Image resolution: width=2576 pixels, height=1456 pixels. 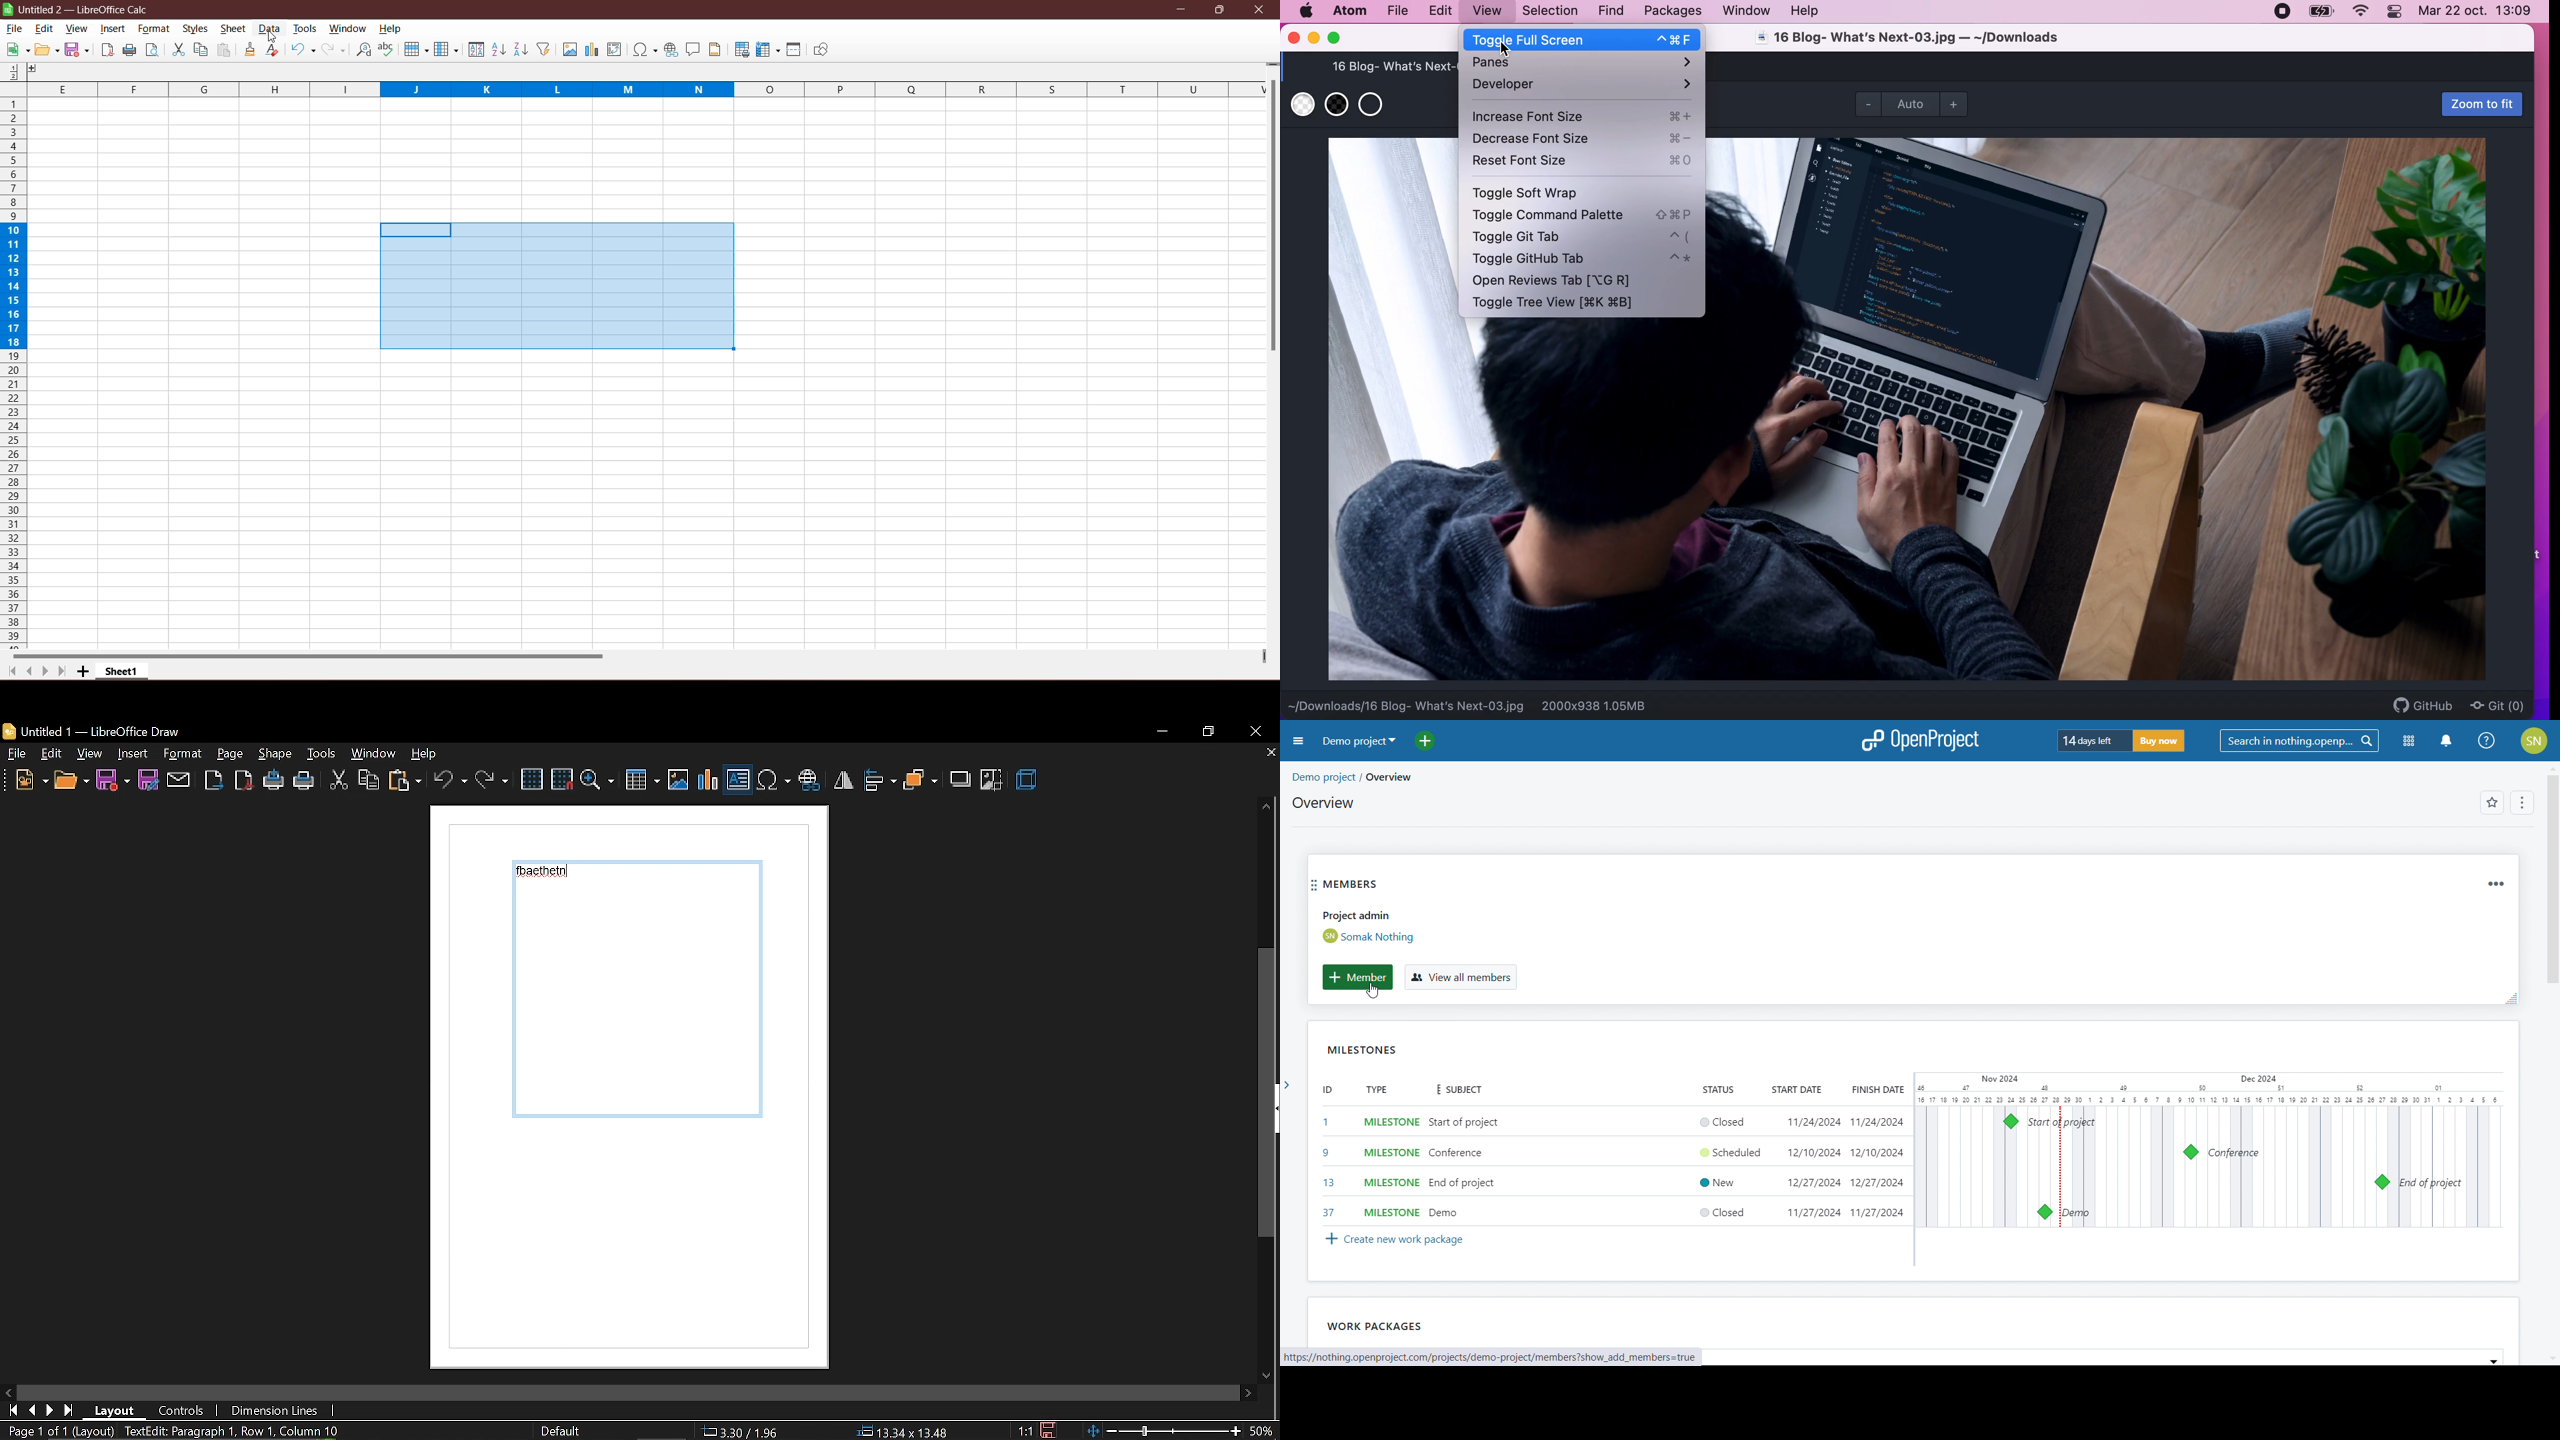 I want to click on use black transparent background, so click(x=1337, y=105).